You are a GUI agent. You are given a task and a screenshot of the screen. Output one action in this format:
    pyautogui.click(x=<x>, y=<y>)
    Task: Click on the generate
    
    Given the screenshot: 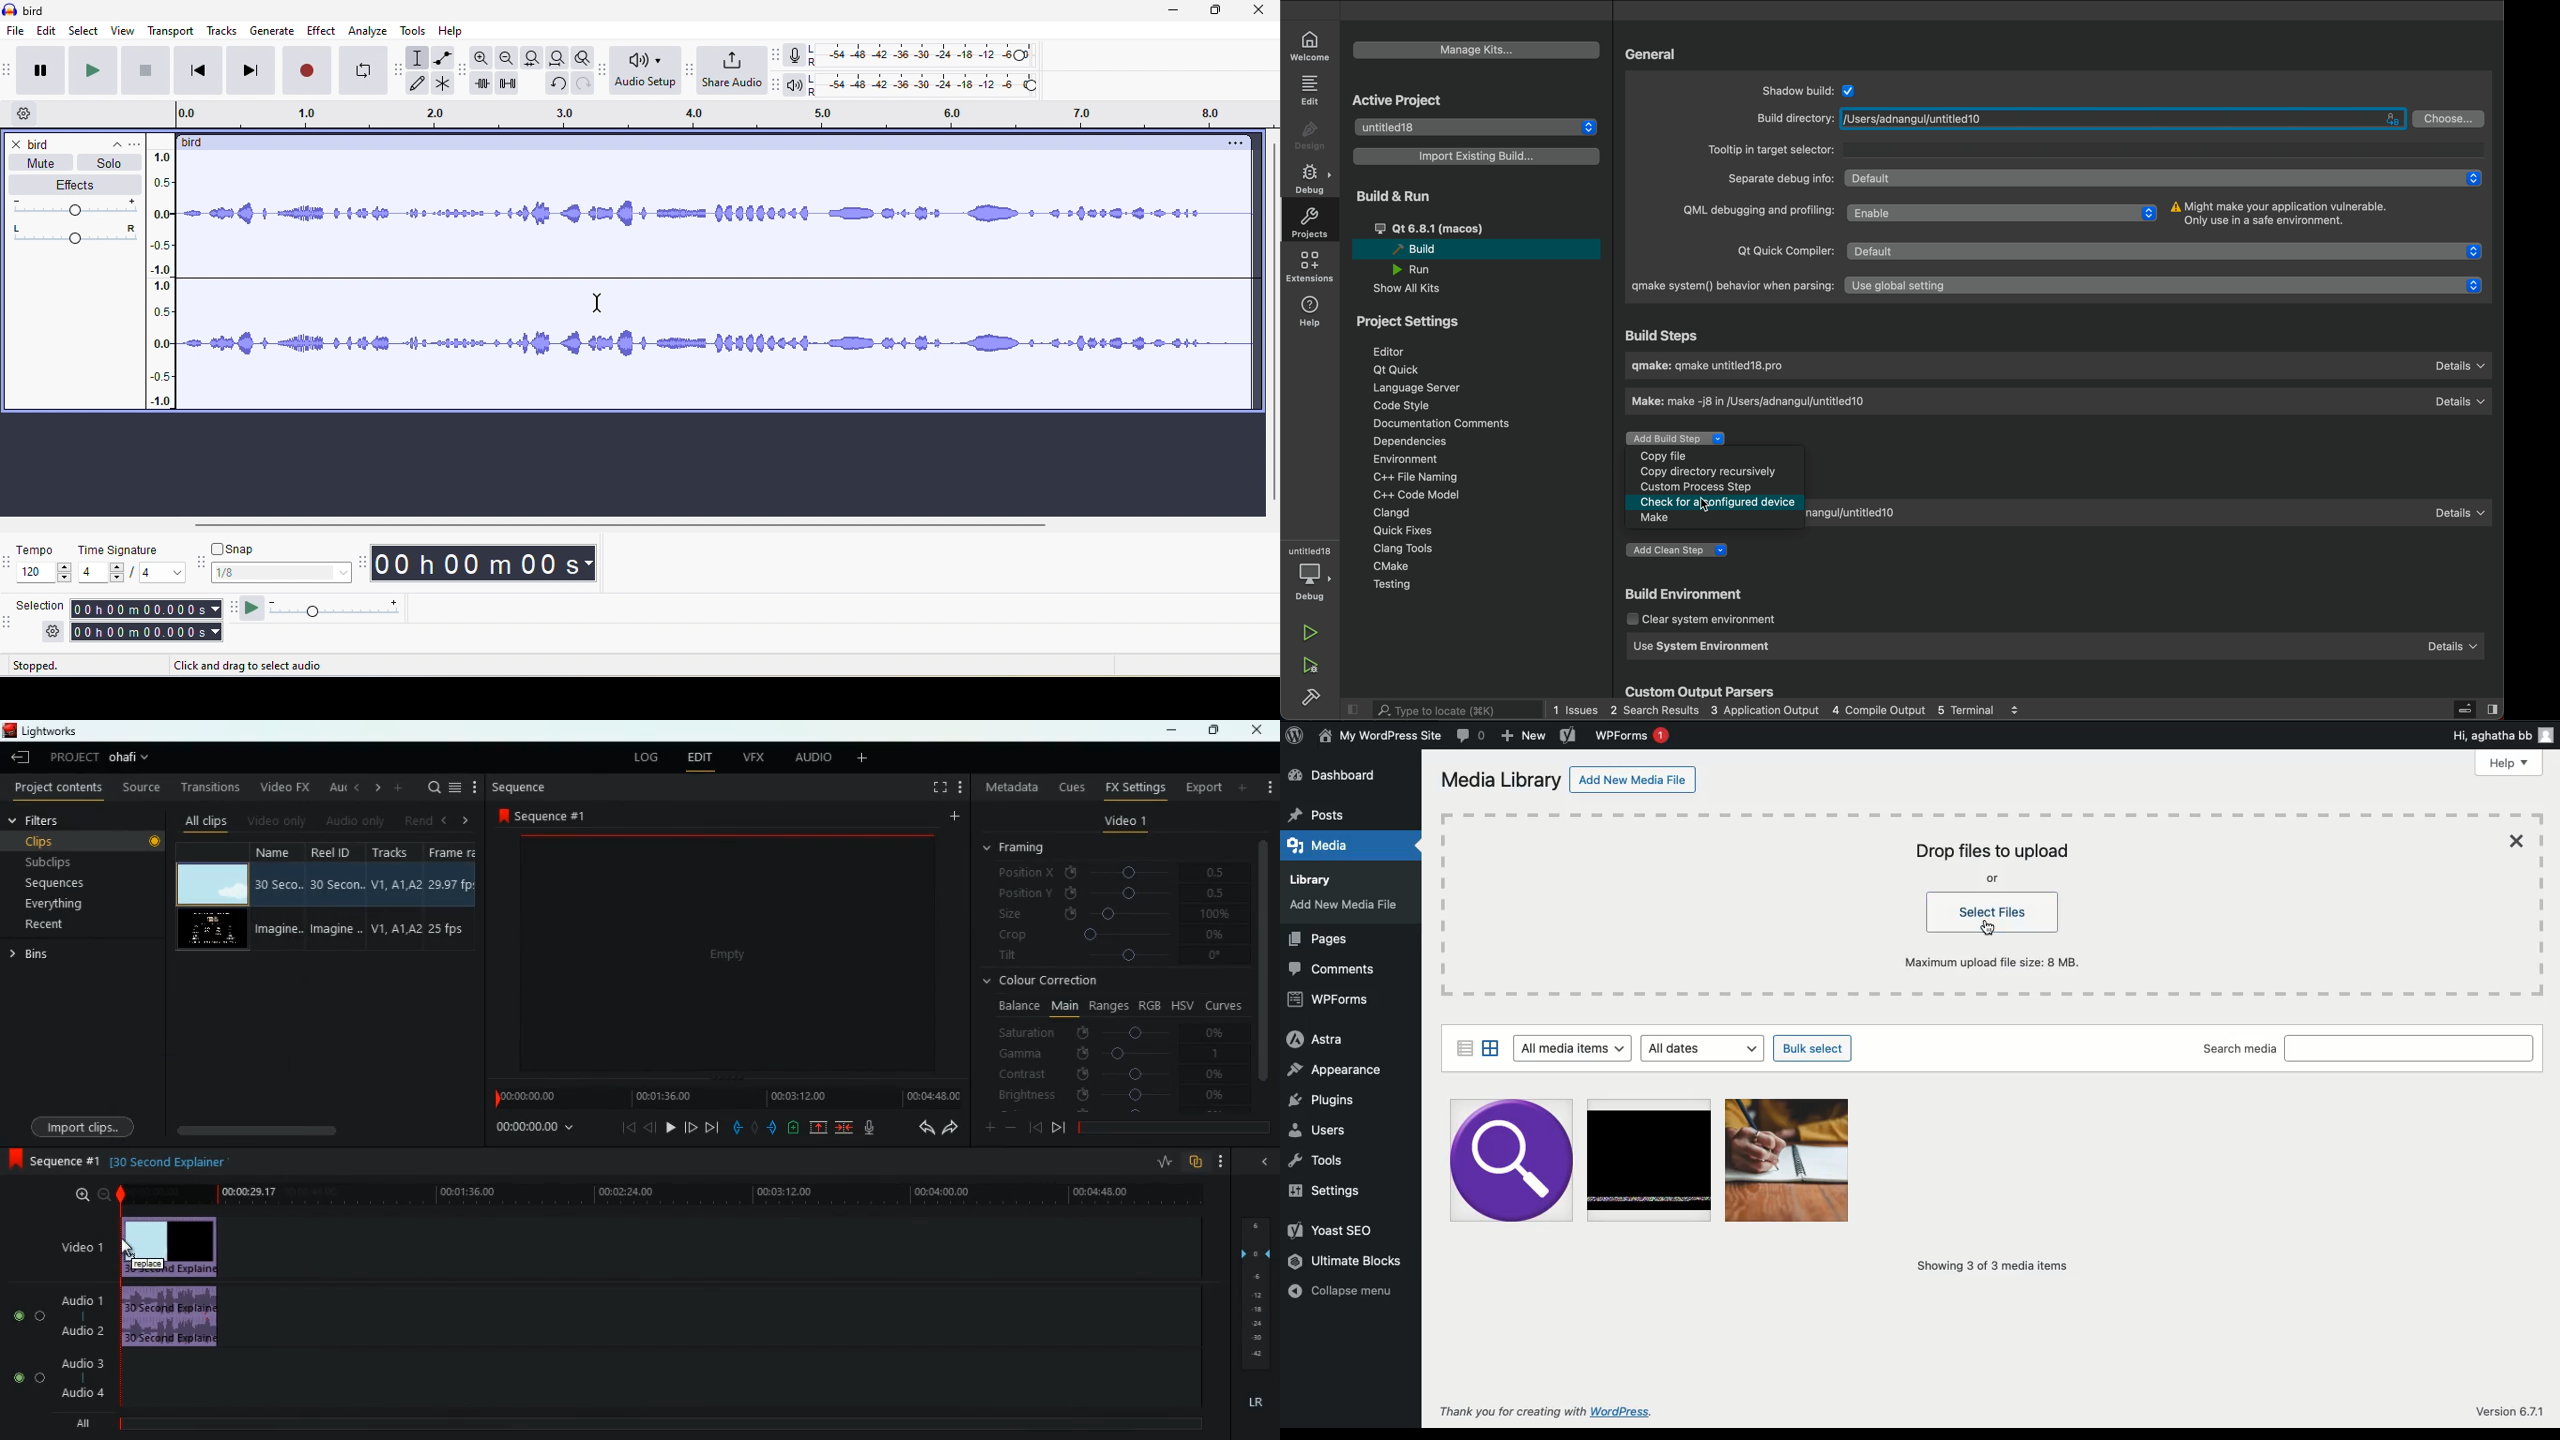 What is the action you would take?
    pyautogui.click(x=273, y=31)
    